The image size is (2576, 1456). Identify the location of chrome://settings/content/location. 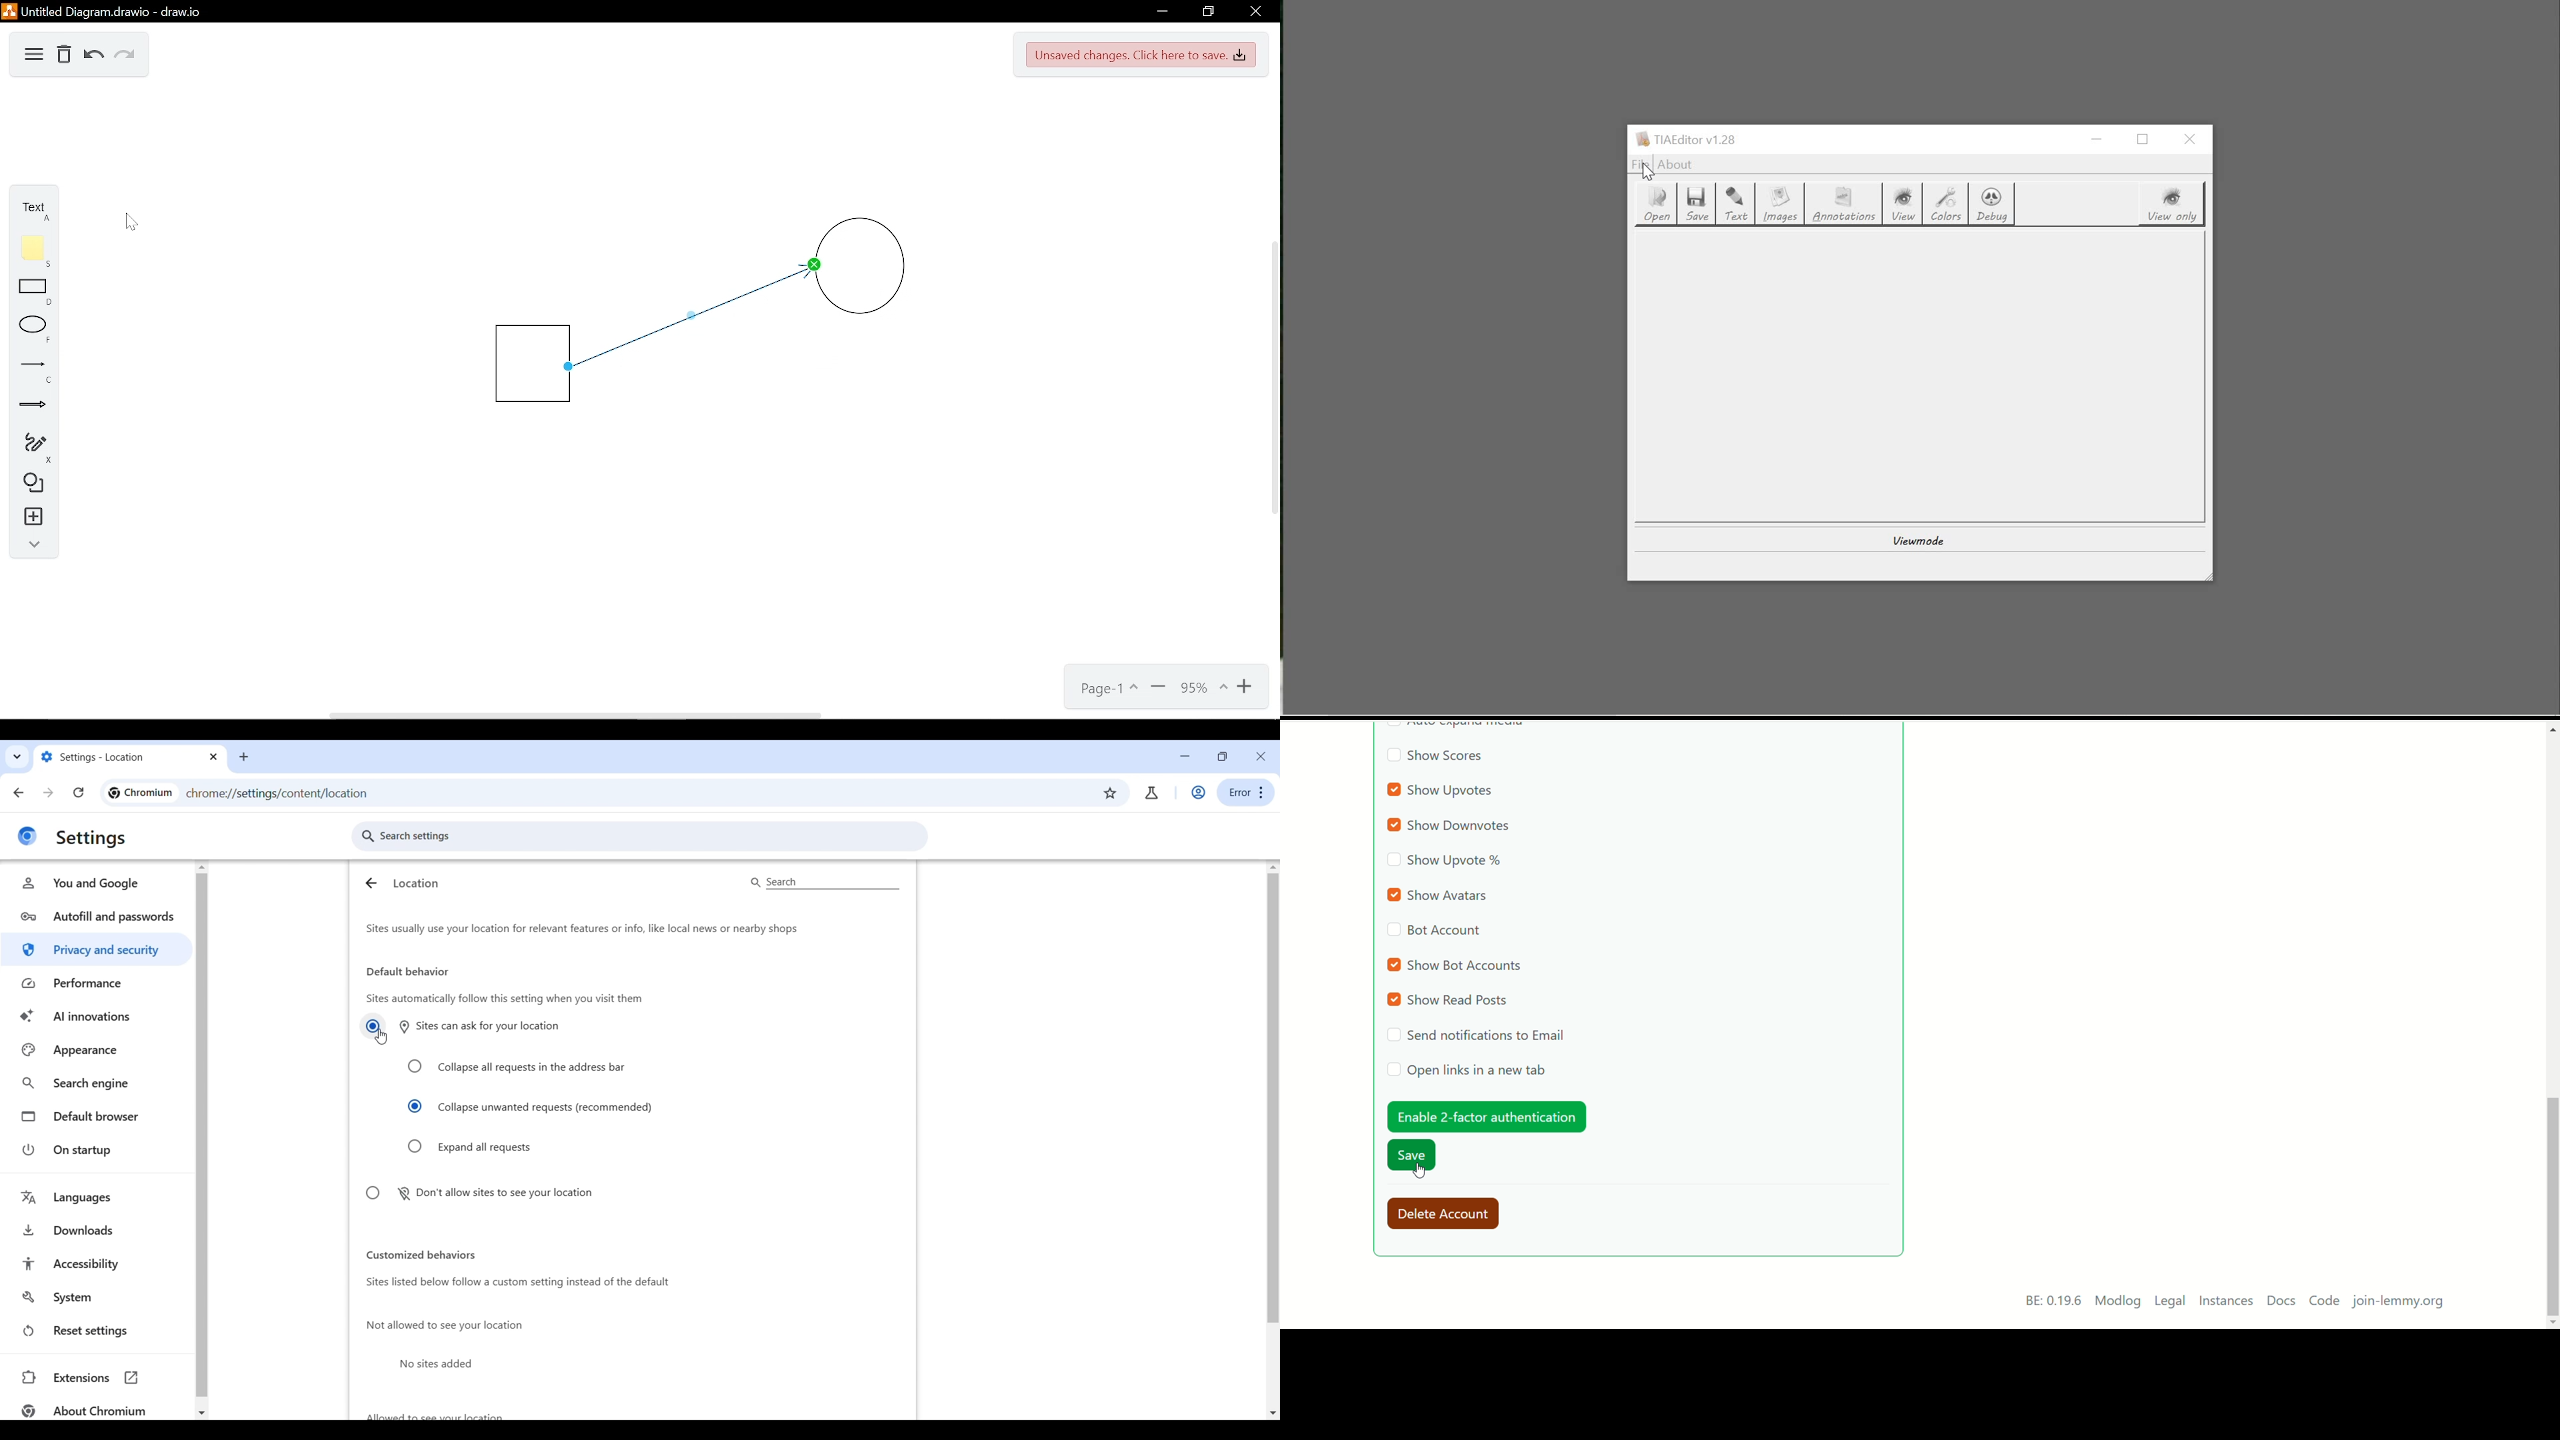
(292, 794).